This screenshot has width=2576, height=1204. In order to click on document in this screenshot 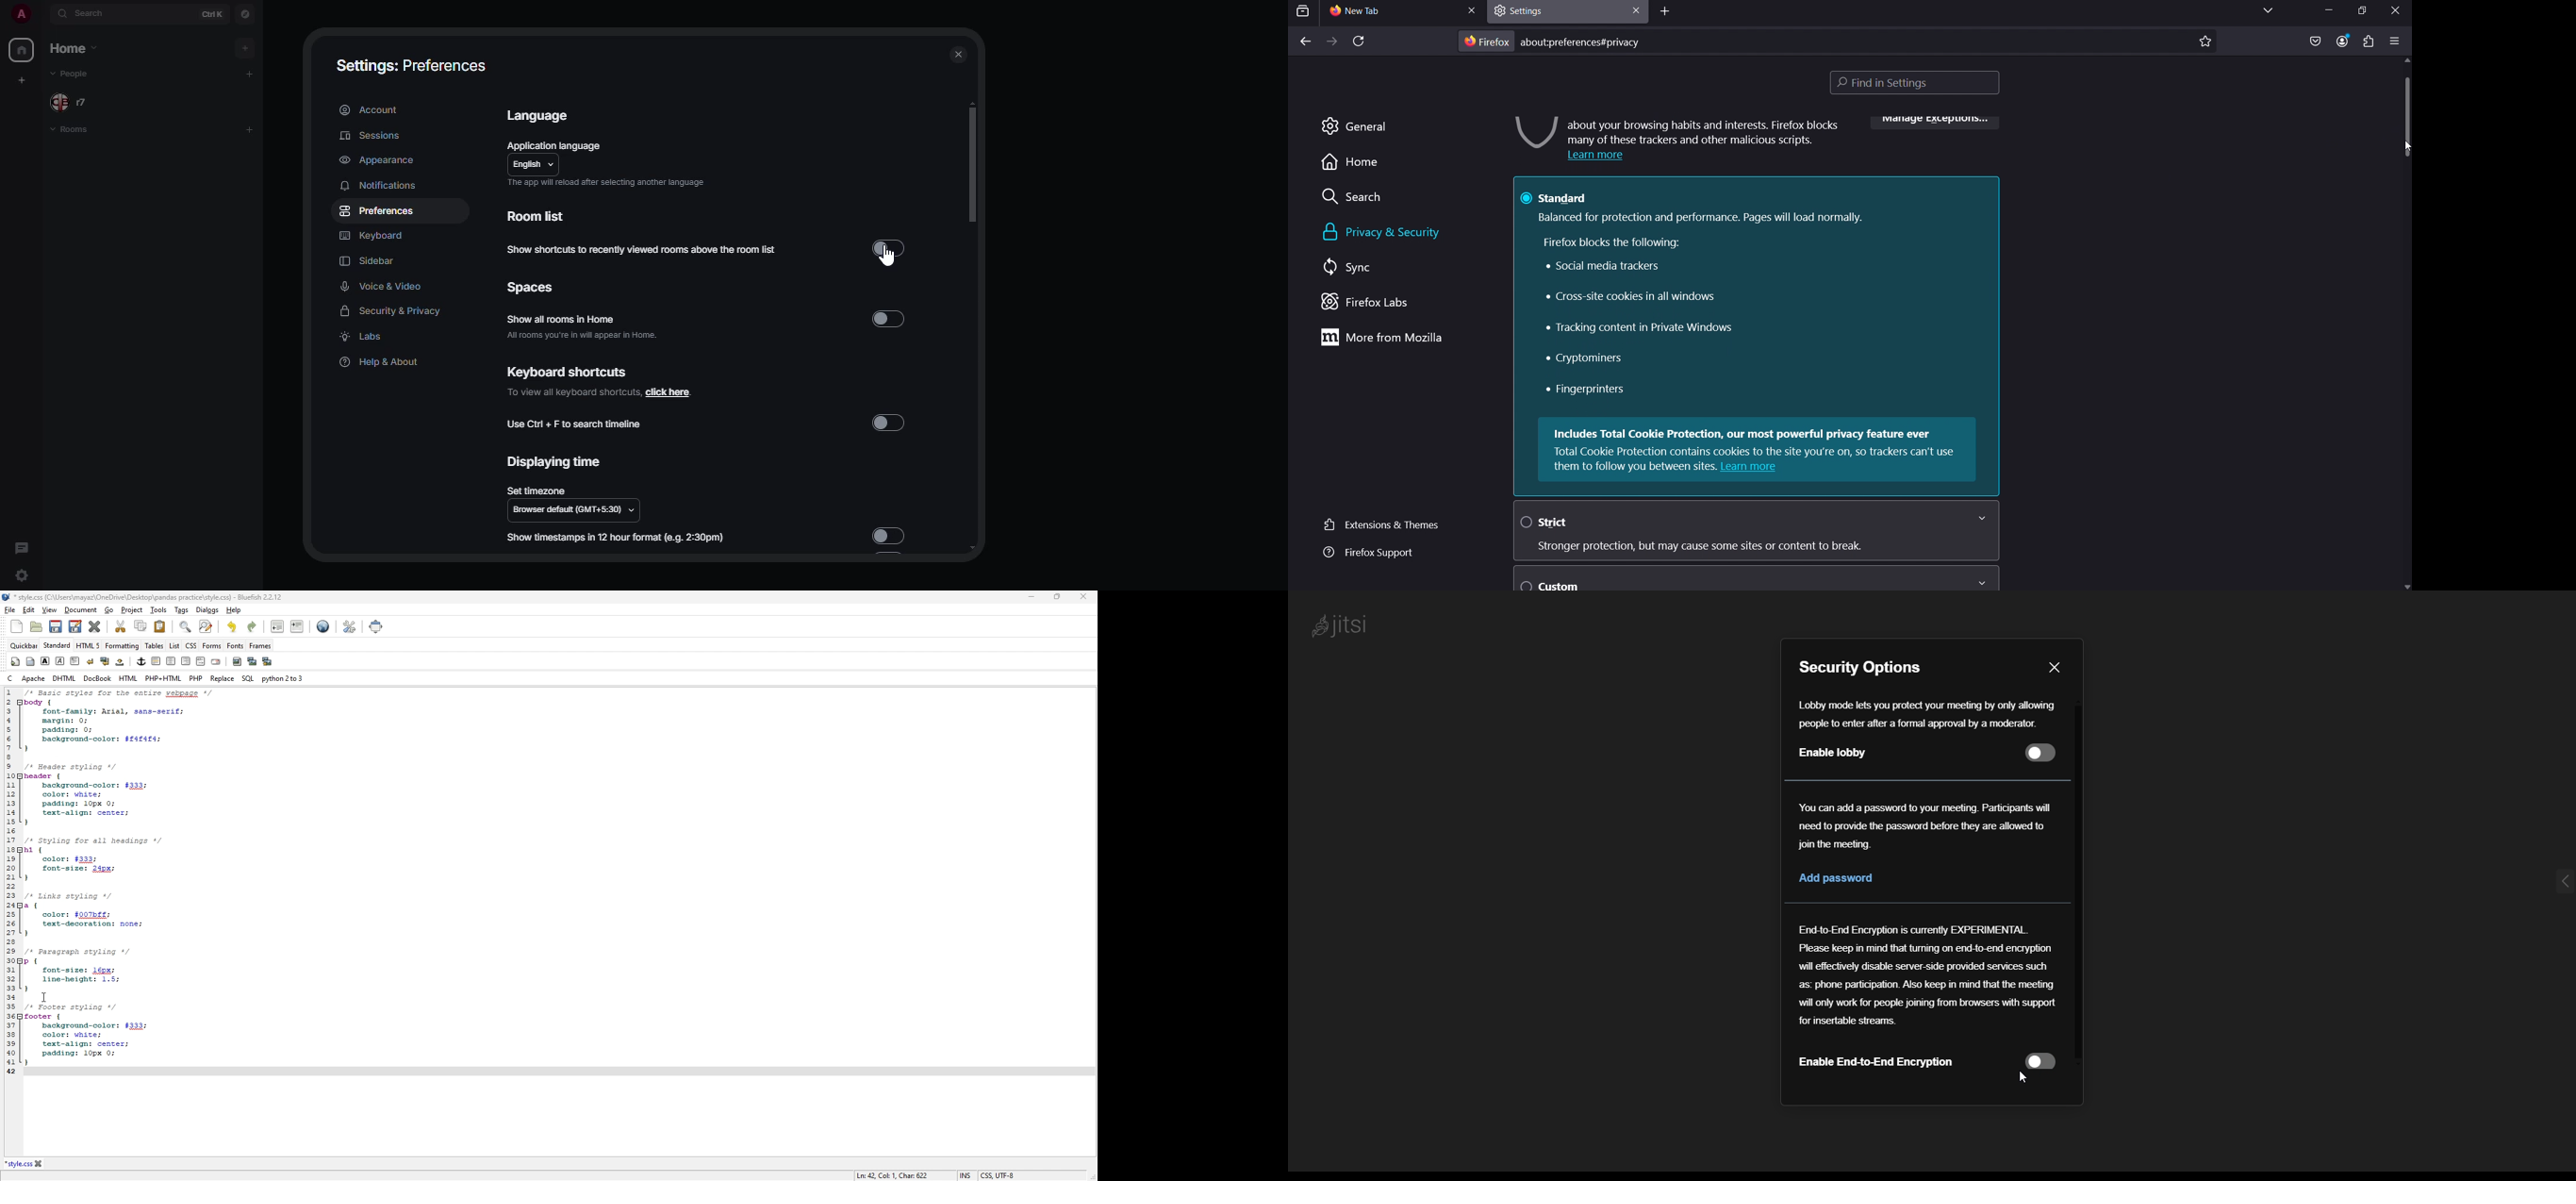, I will do `click(82, 610)`.